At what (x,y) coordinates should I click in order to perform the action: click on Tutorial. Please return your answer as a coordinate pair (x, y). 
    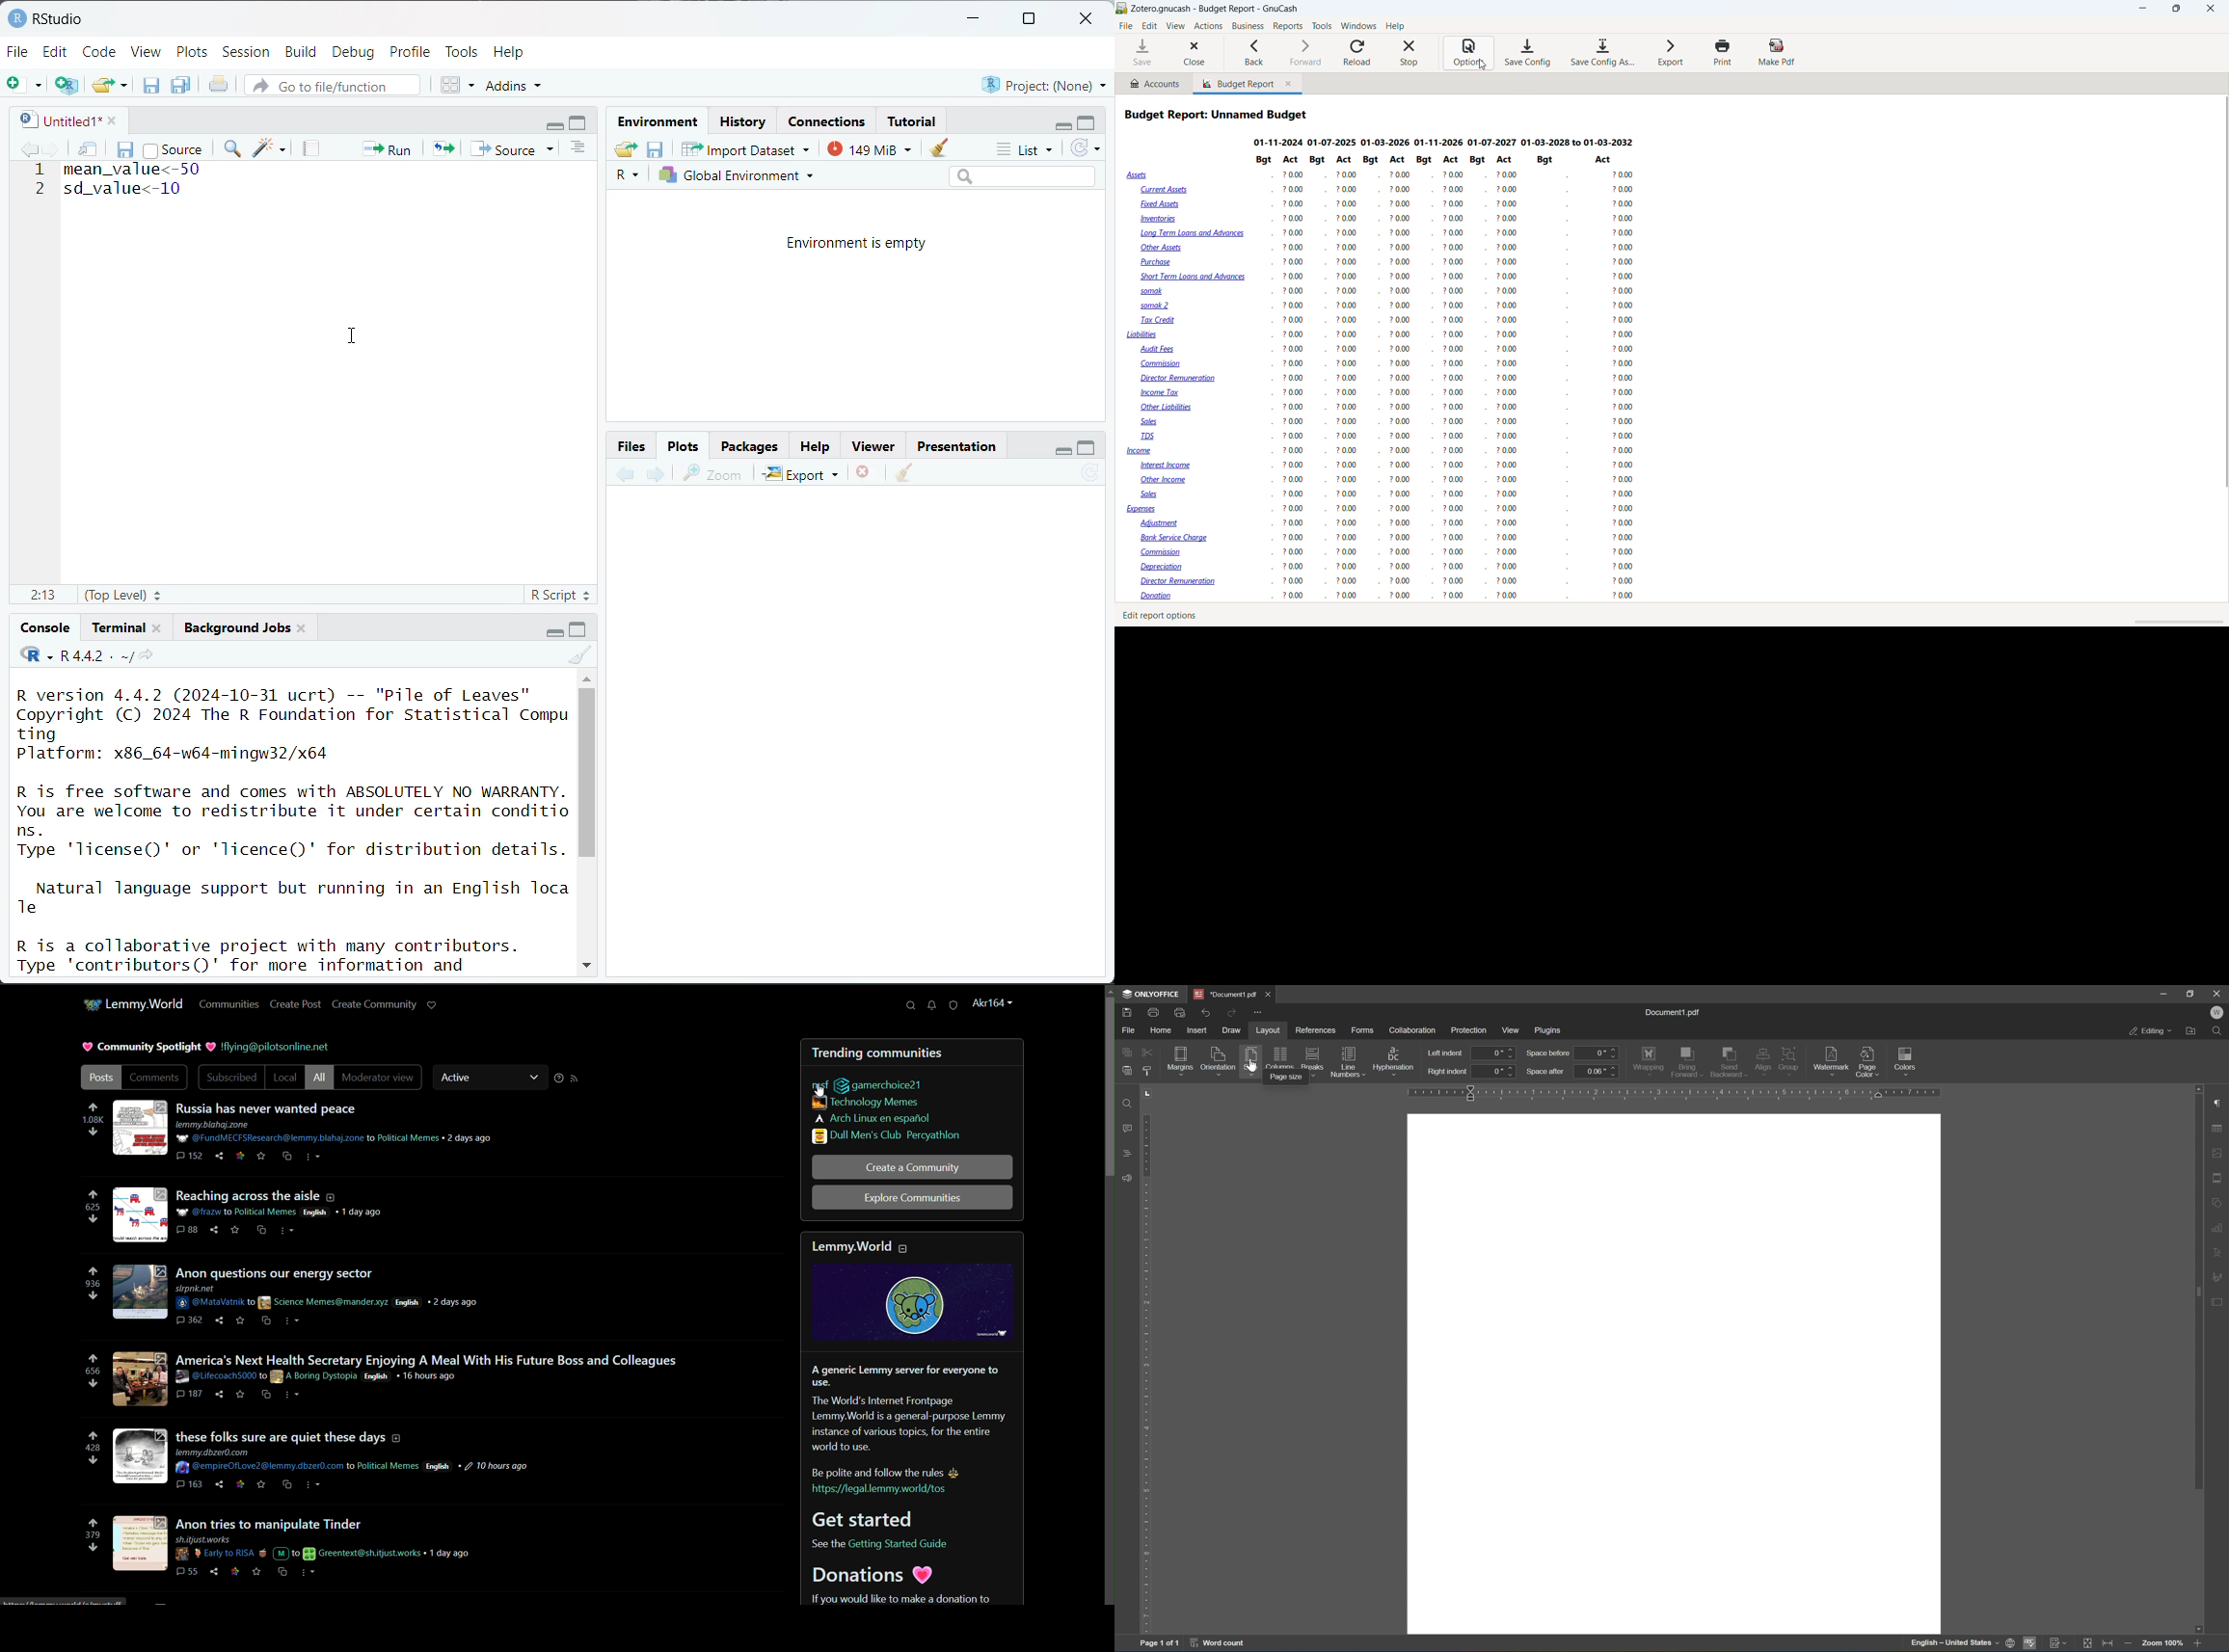
    Looking at the image, I should click on (914, 119).